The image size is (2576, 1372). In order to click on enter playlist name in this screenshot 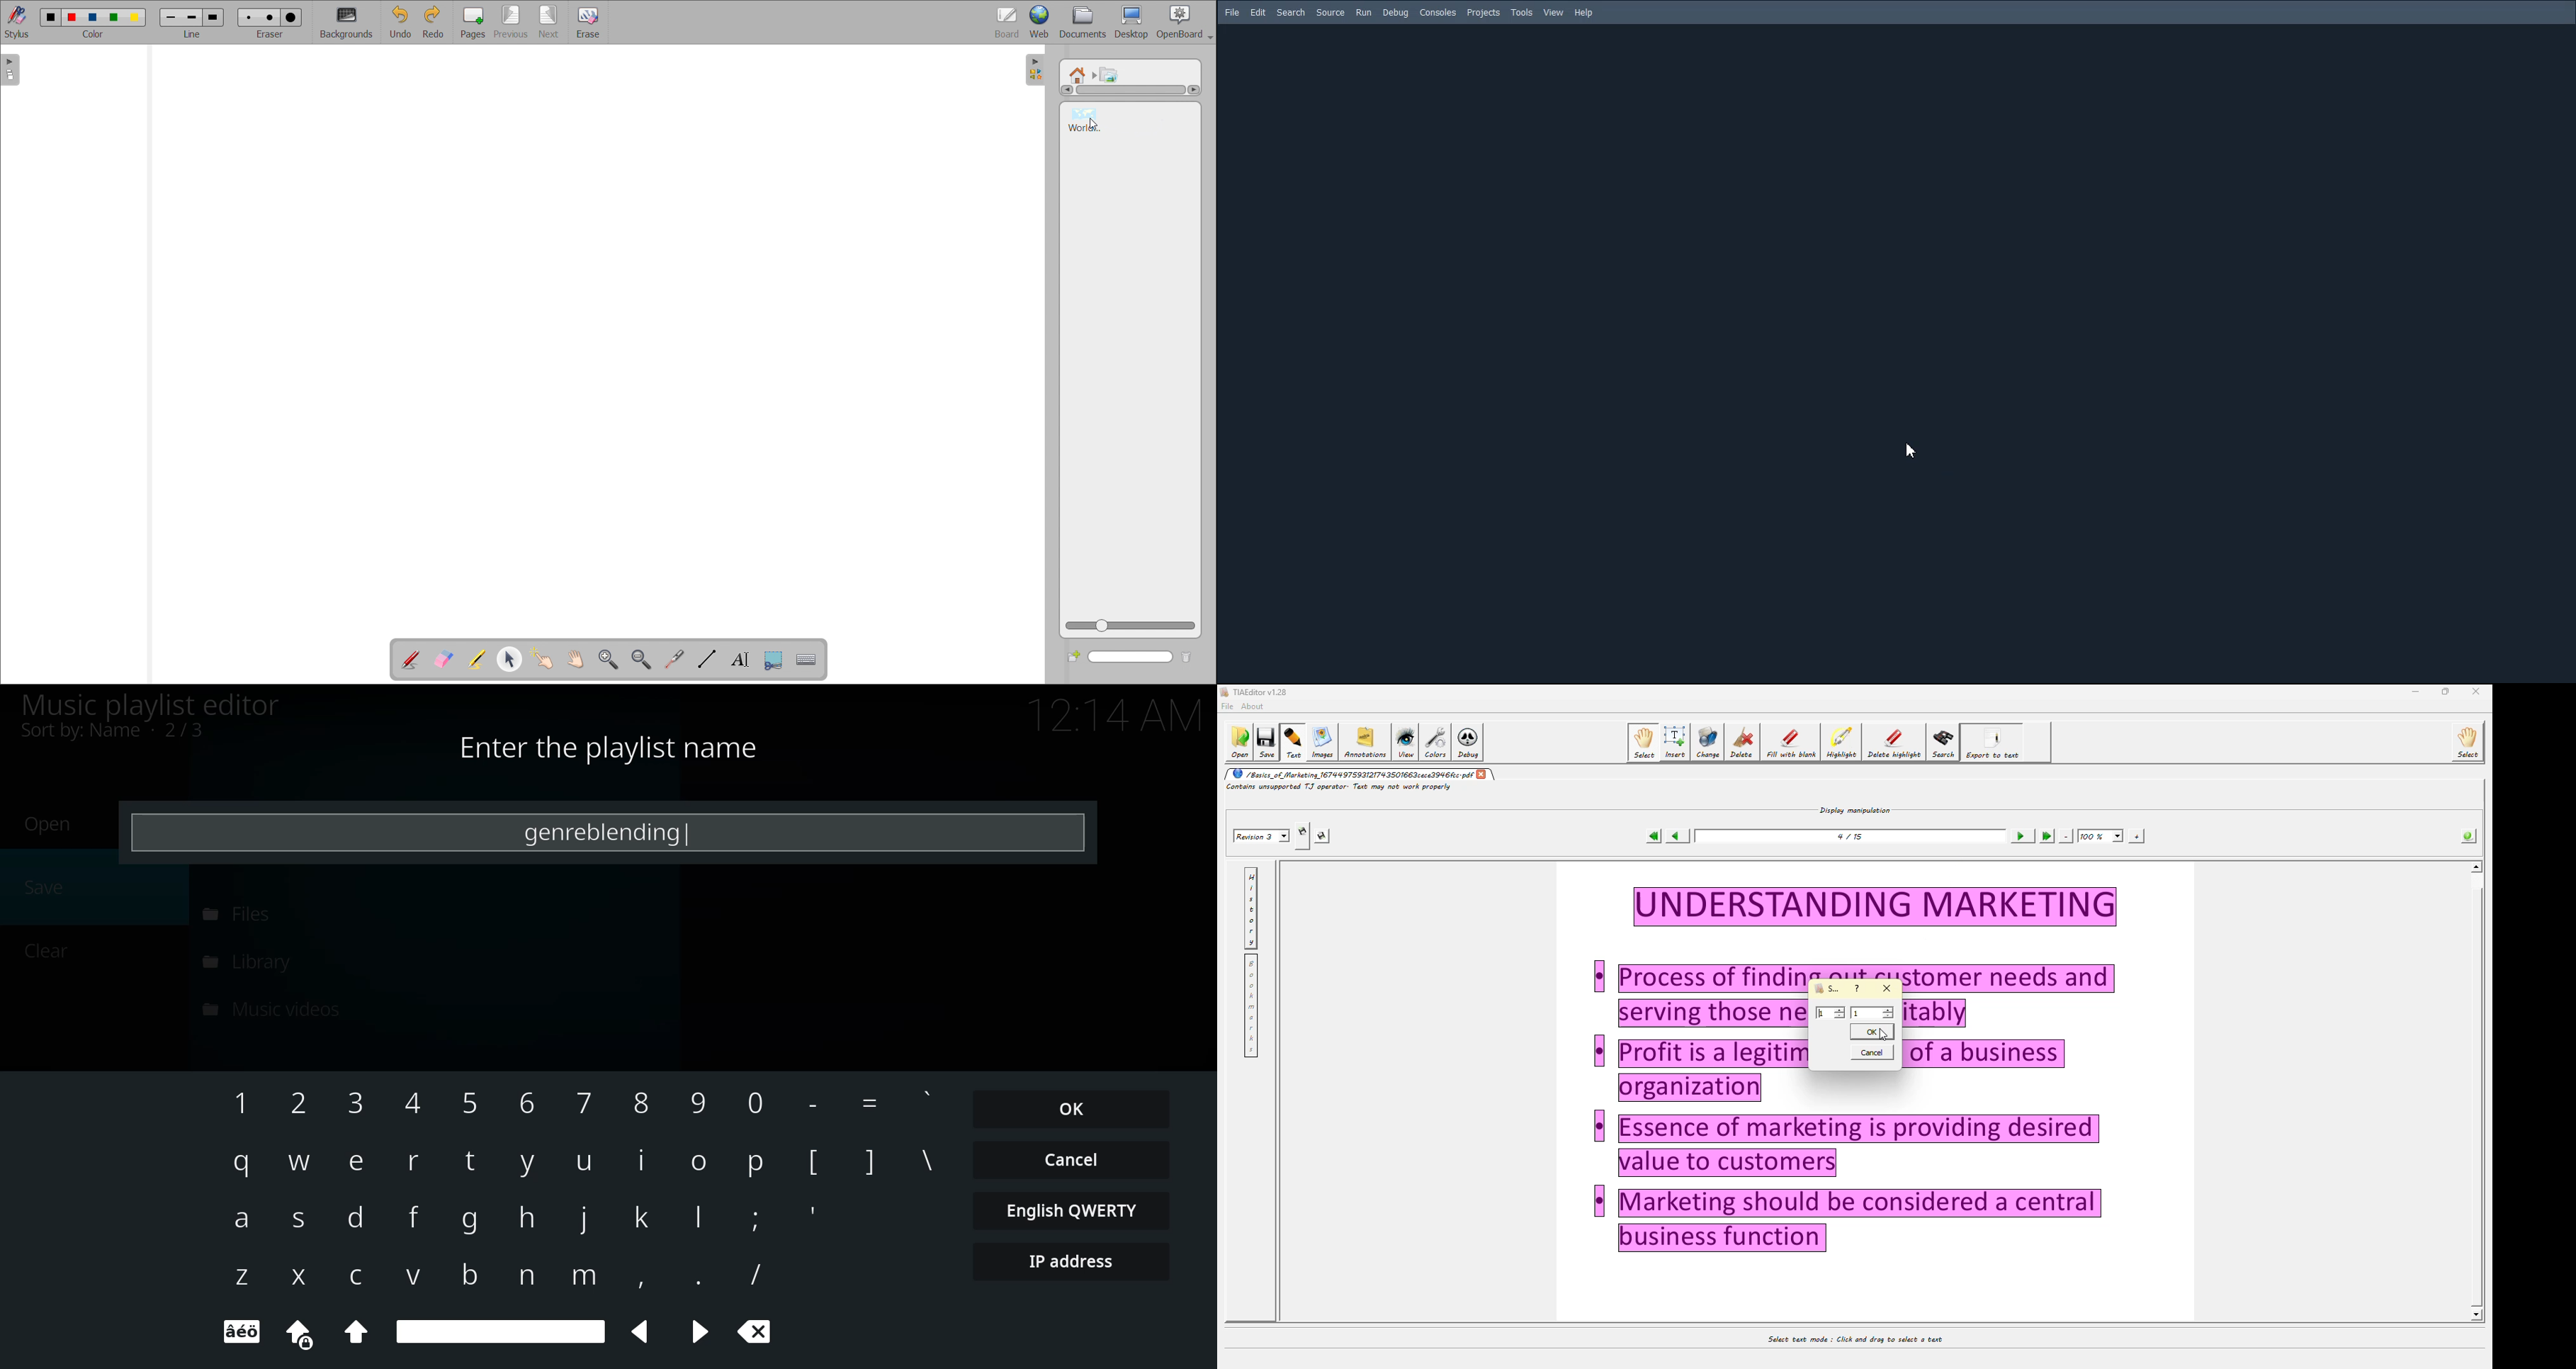, I will do `click(608, 748)`.